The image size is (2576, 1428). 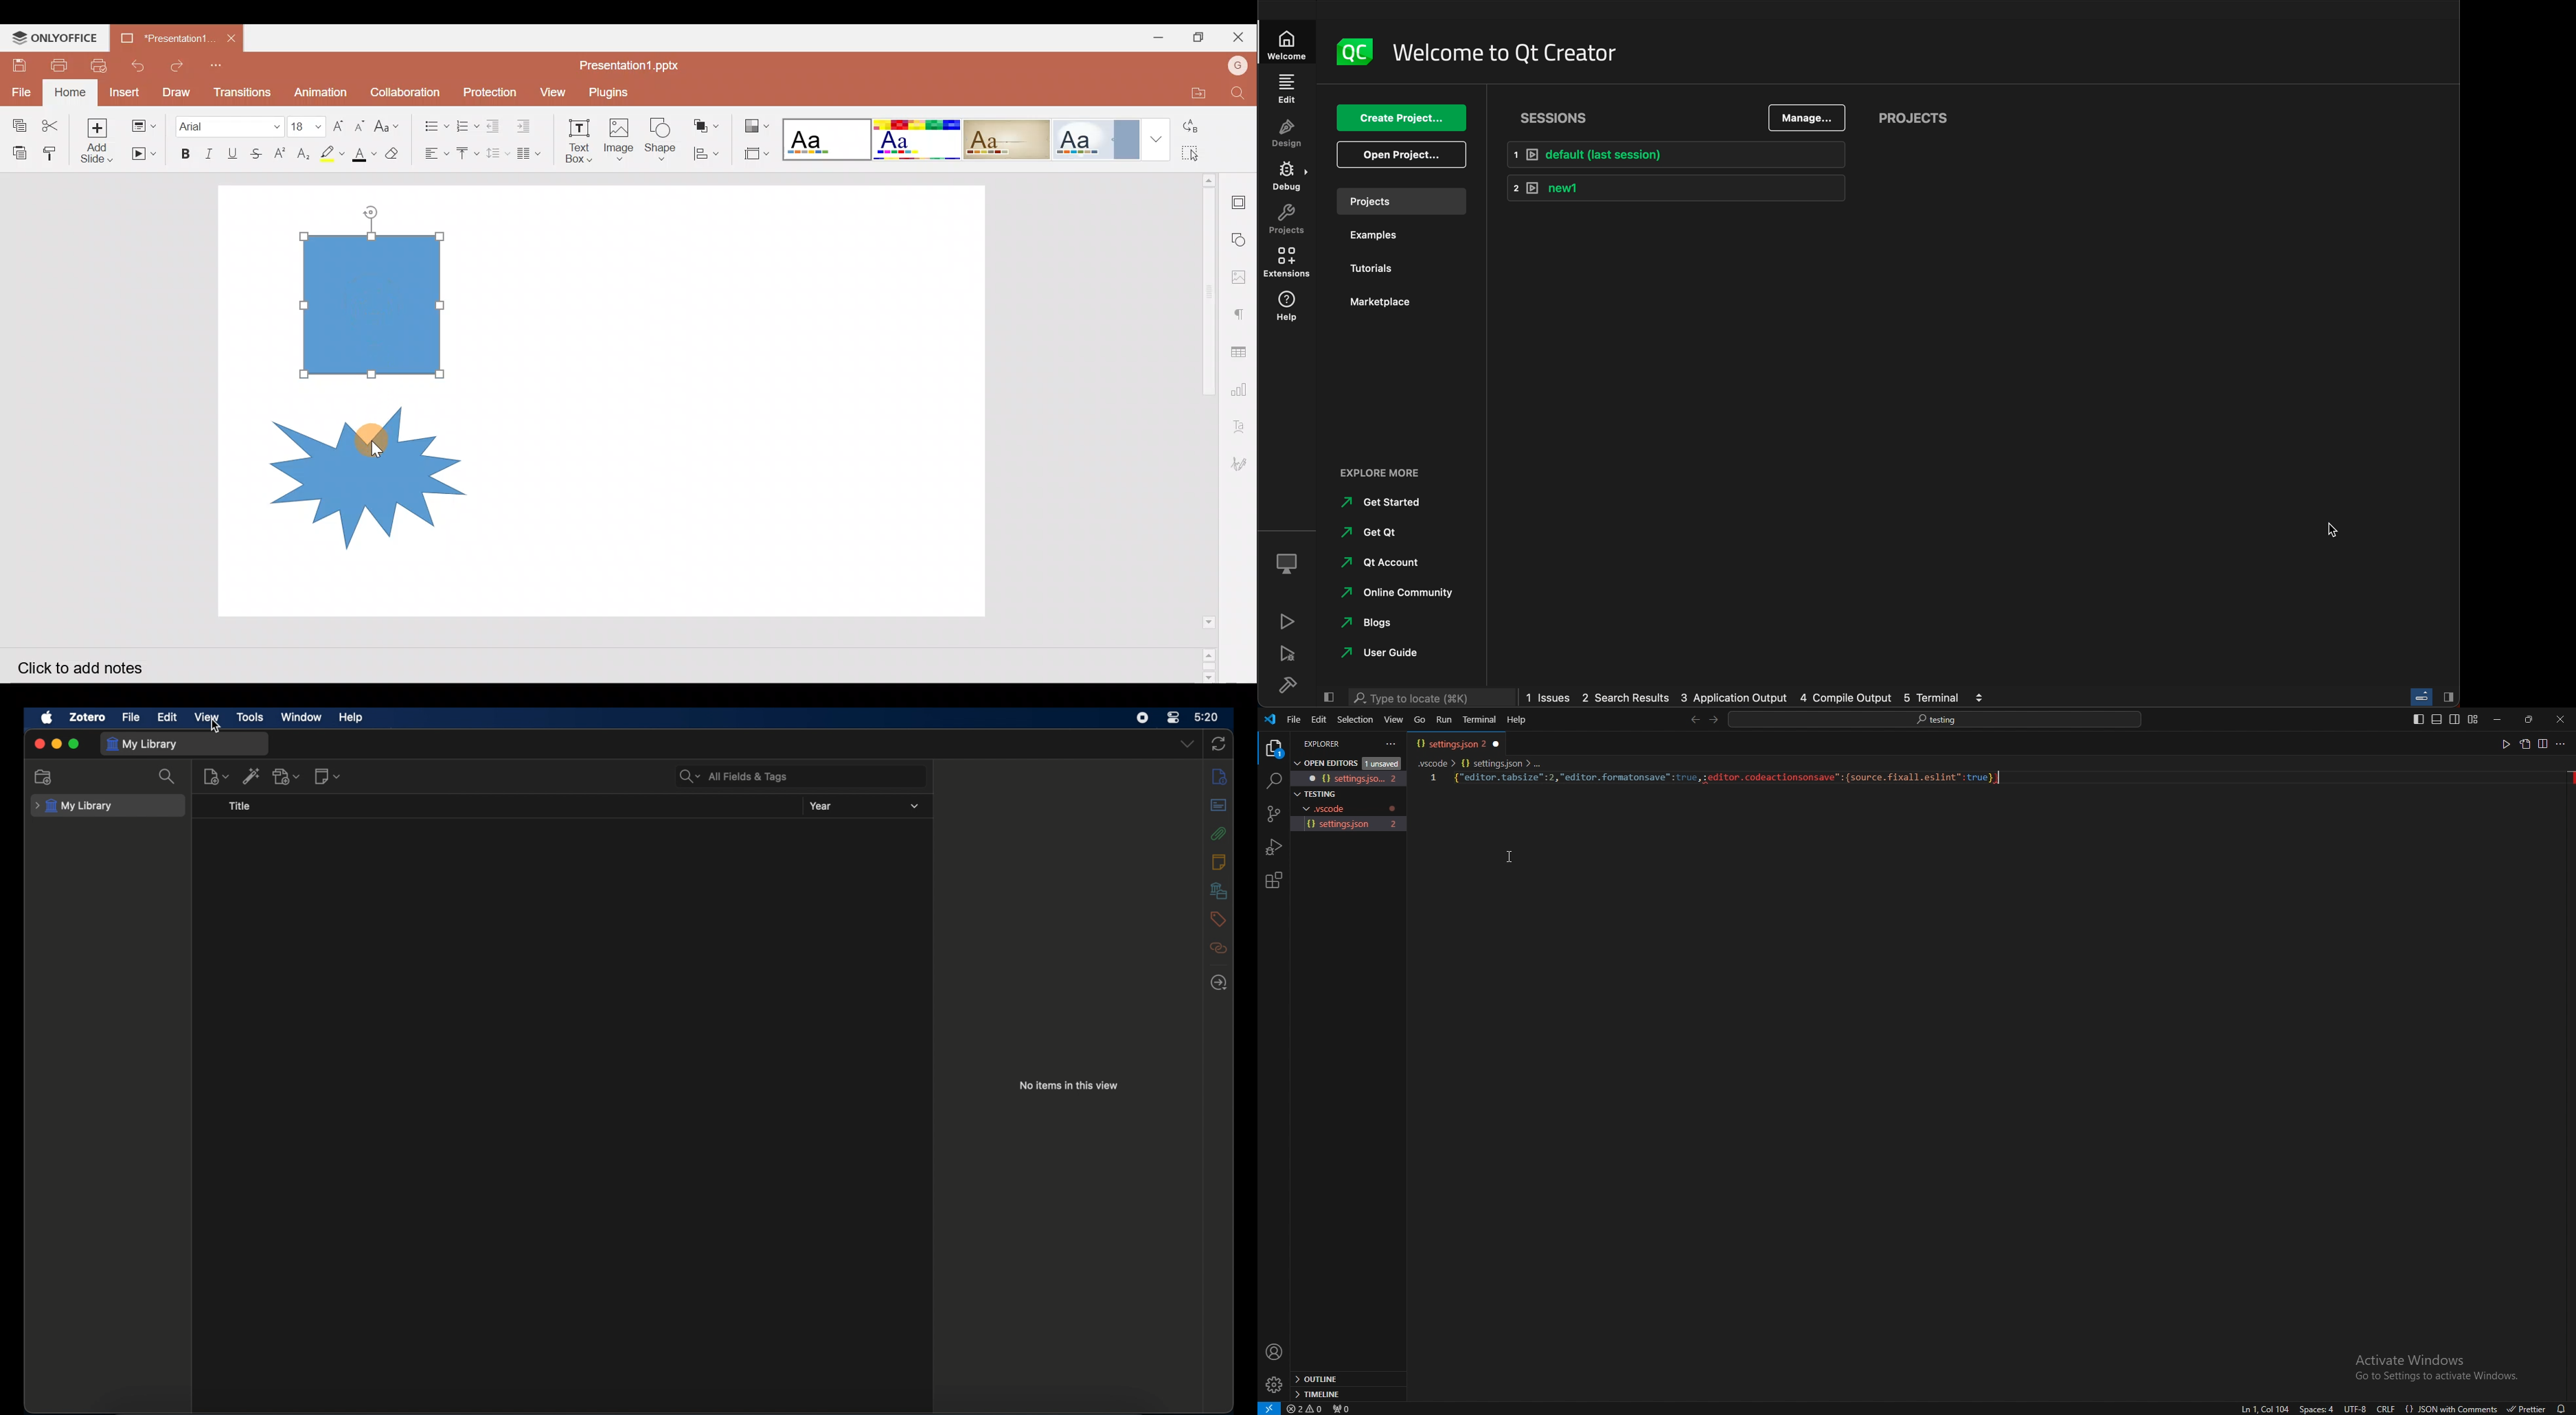 What do you see at coordinates (495, 124) in the screenshot?
I see `Decrease indent` at bounding box center [495, 124].